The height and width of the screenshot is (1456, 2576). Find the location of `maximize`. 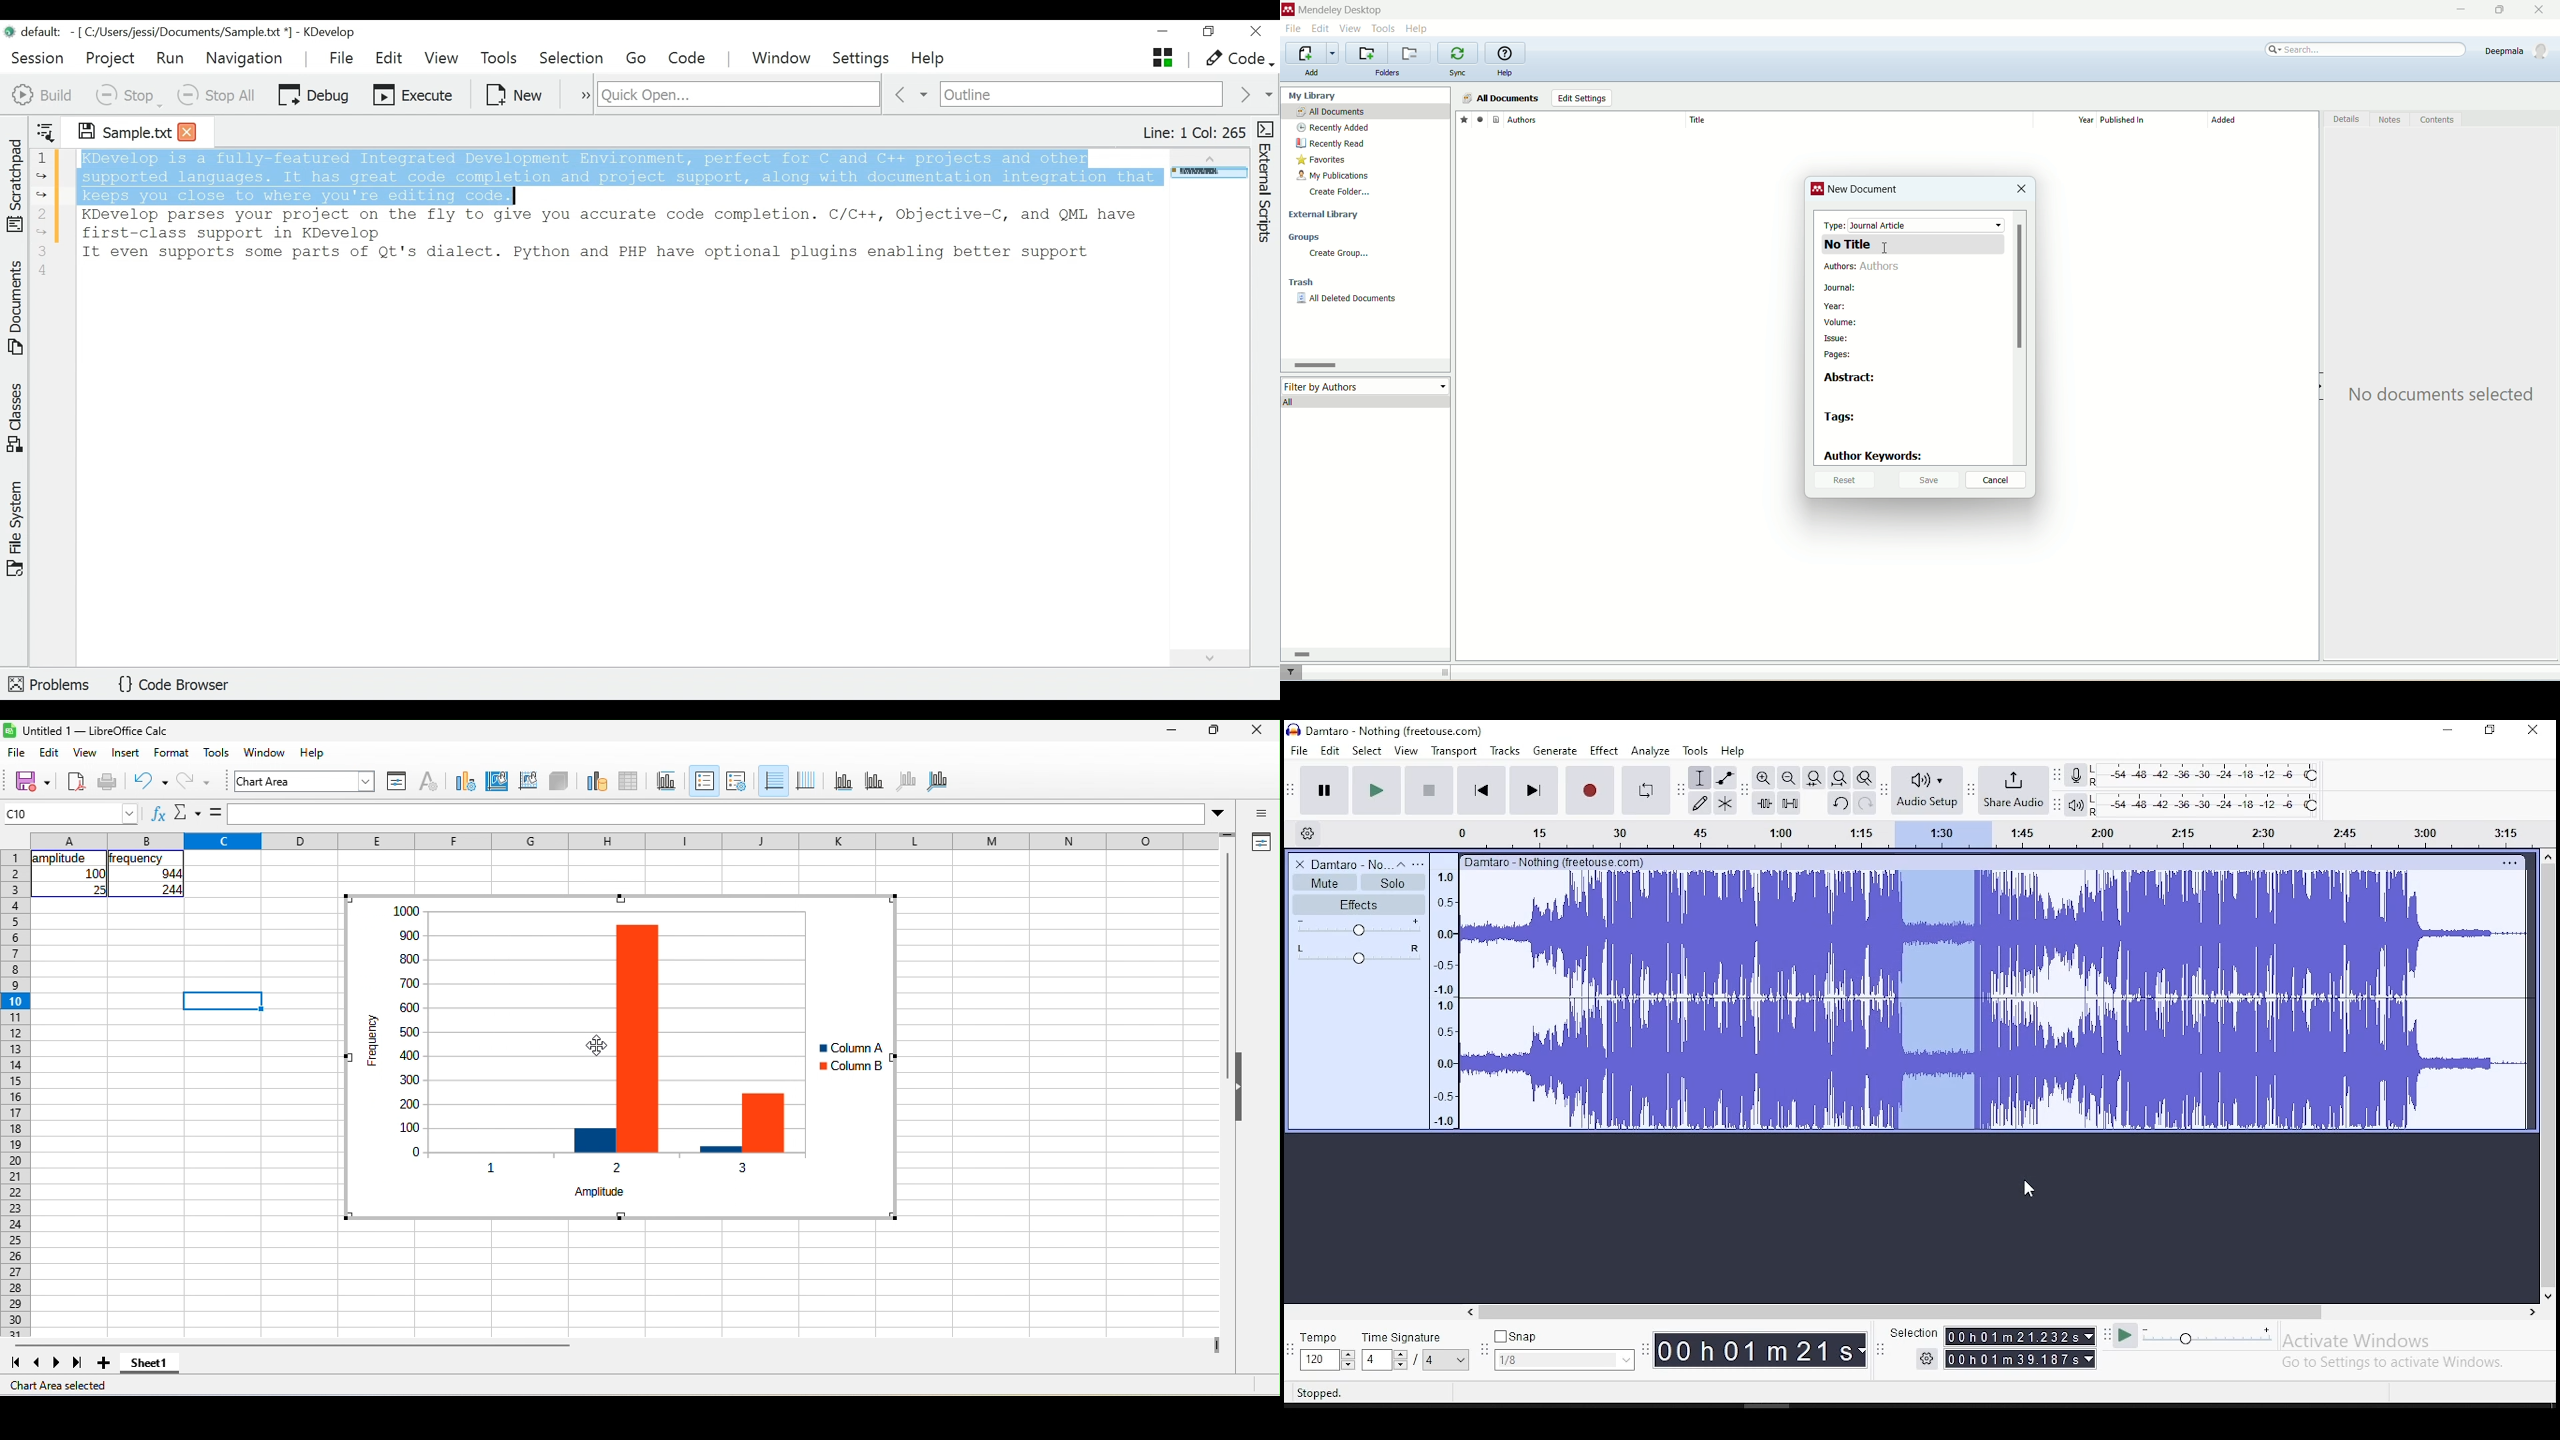

maximize is located at coordinates (2497, 10).